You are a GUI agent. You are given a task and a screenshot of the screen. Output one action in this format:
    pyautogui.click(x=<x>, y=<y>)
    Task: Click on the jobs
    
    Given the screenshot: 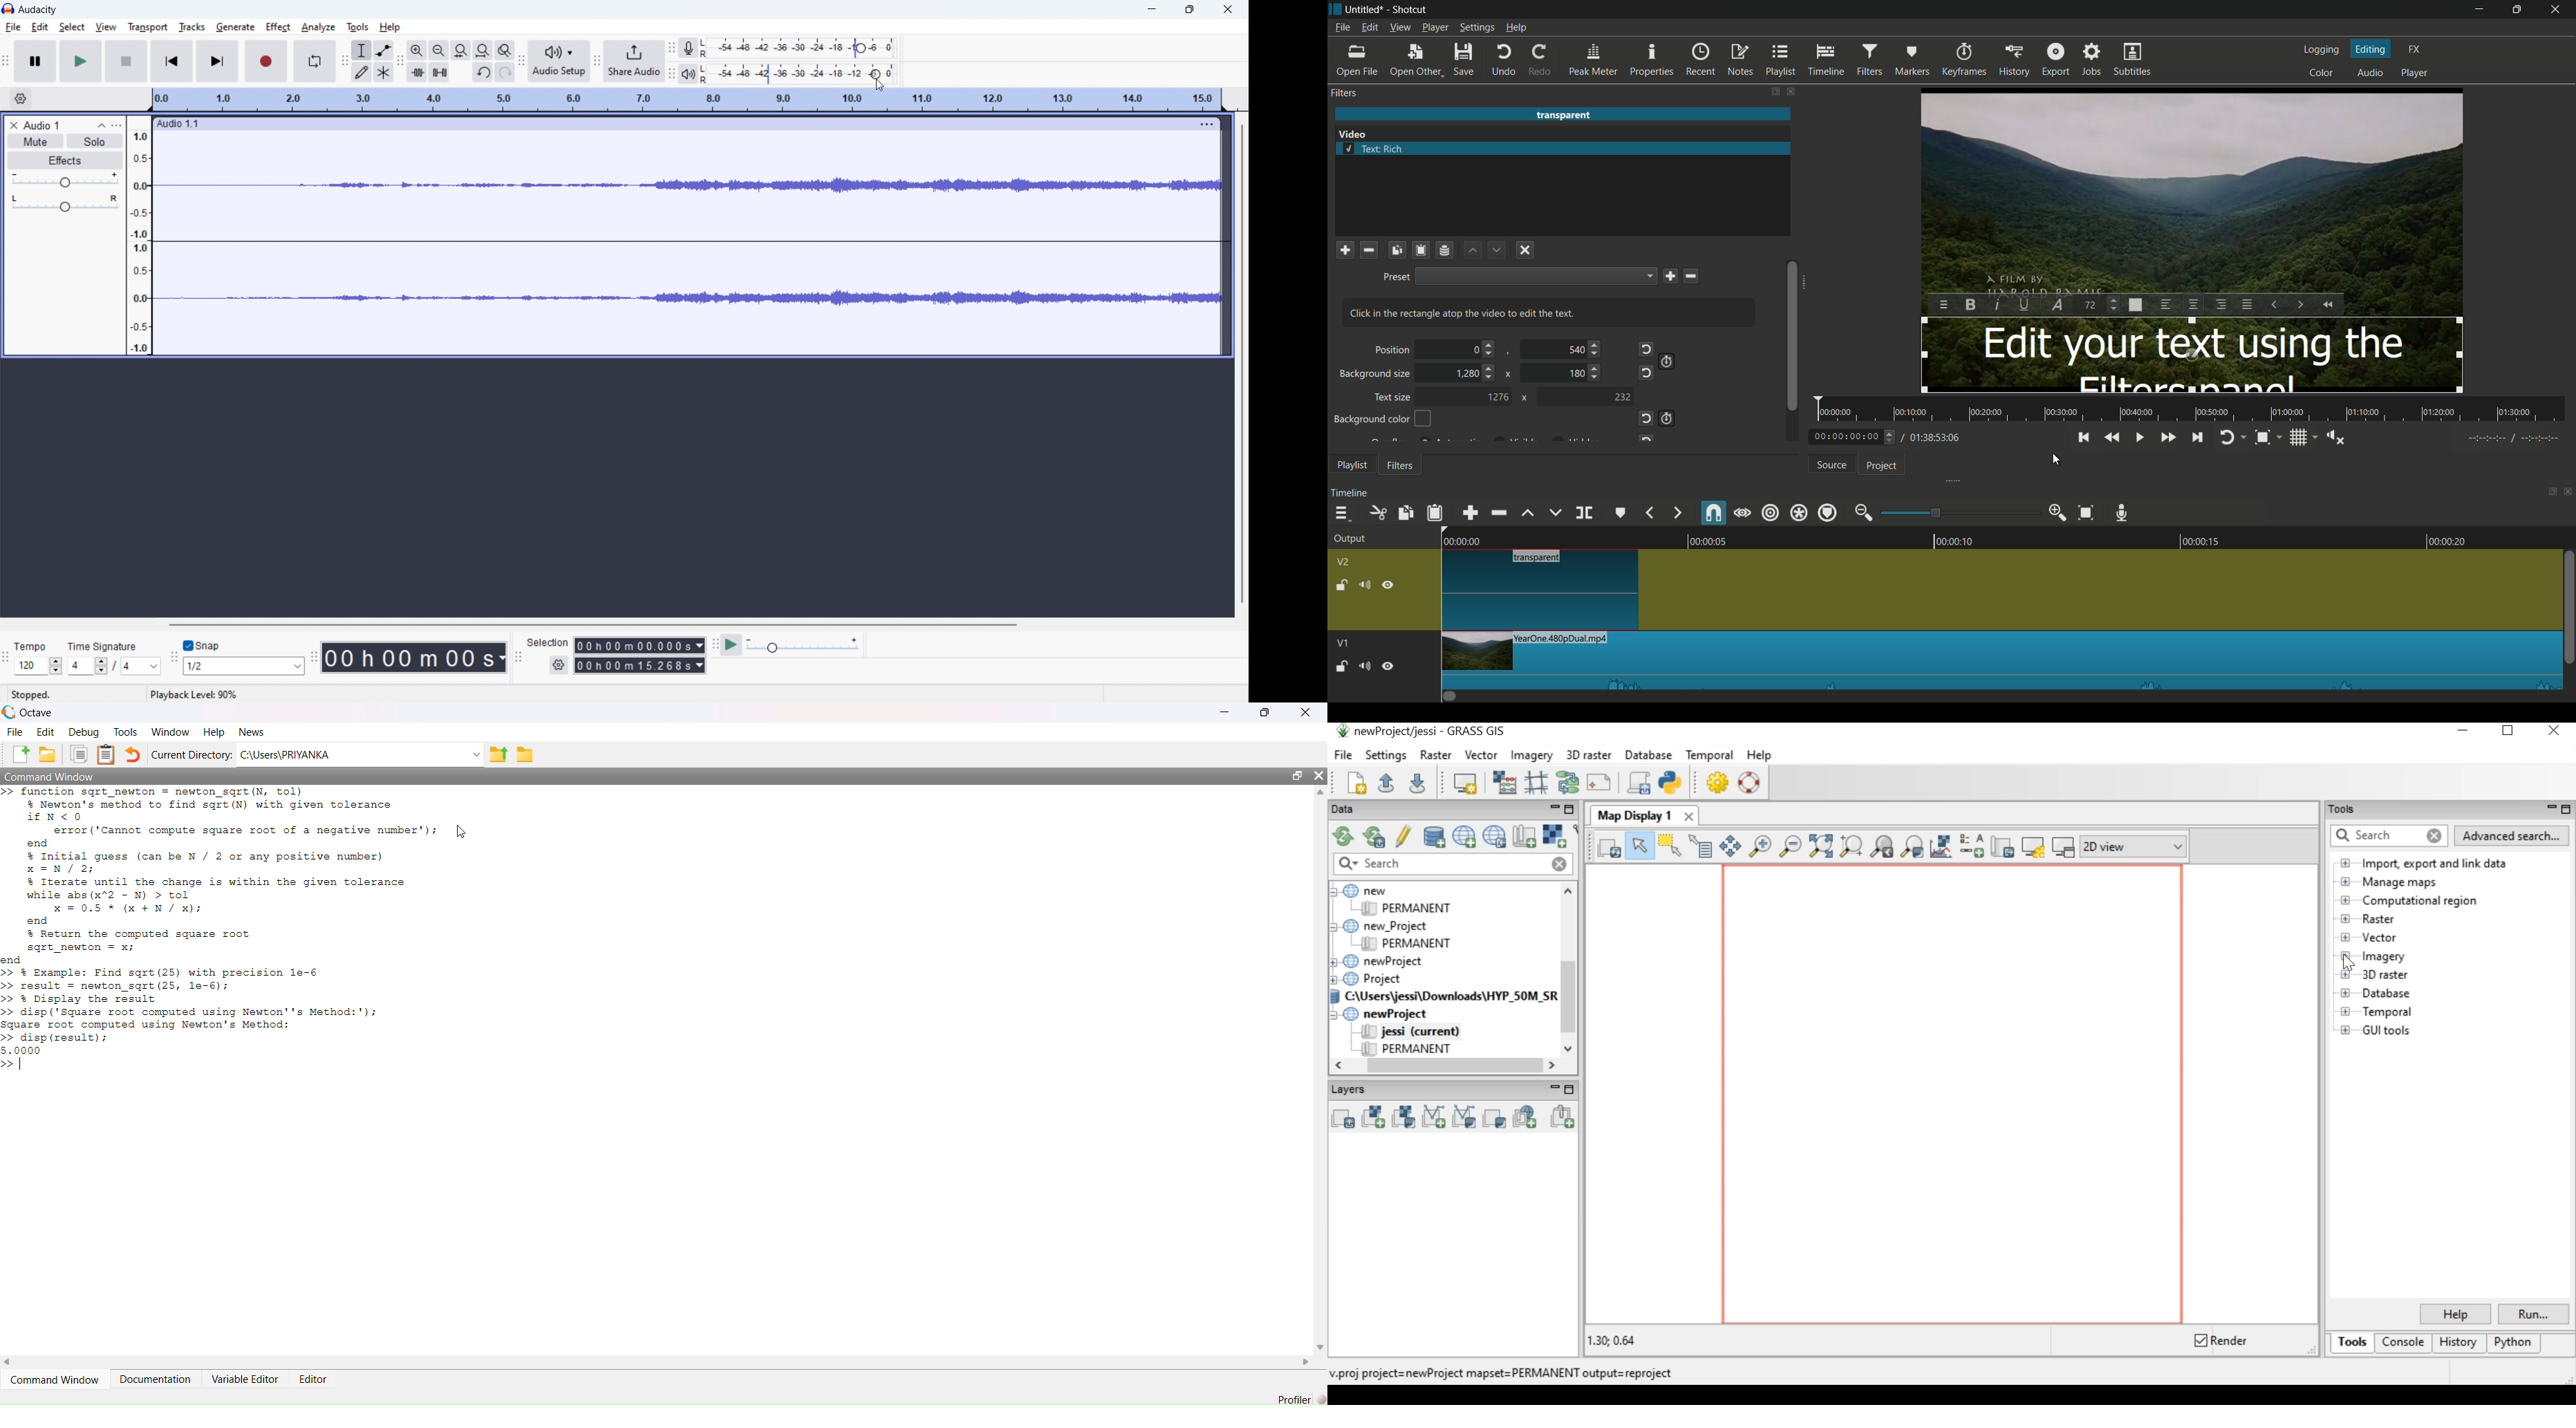 What is the action you would take?
    pyautogui.click(x=2093, y=60)
    